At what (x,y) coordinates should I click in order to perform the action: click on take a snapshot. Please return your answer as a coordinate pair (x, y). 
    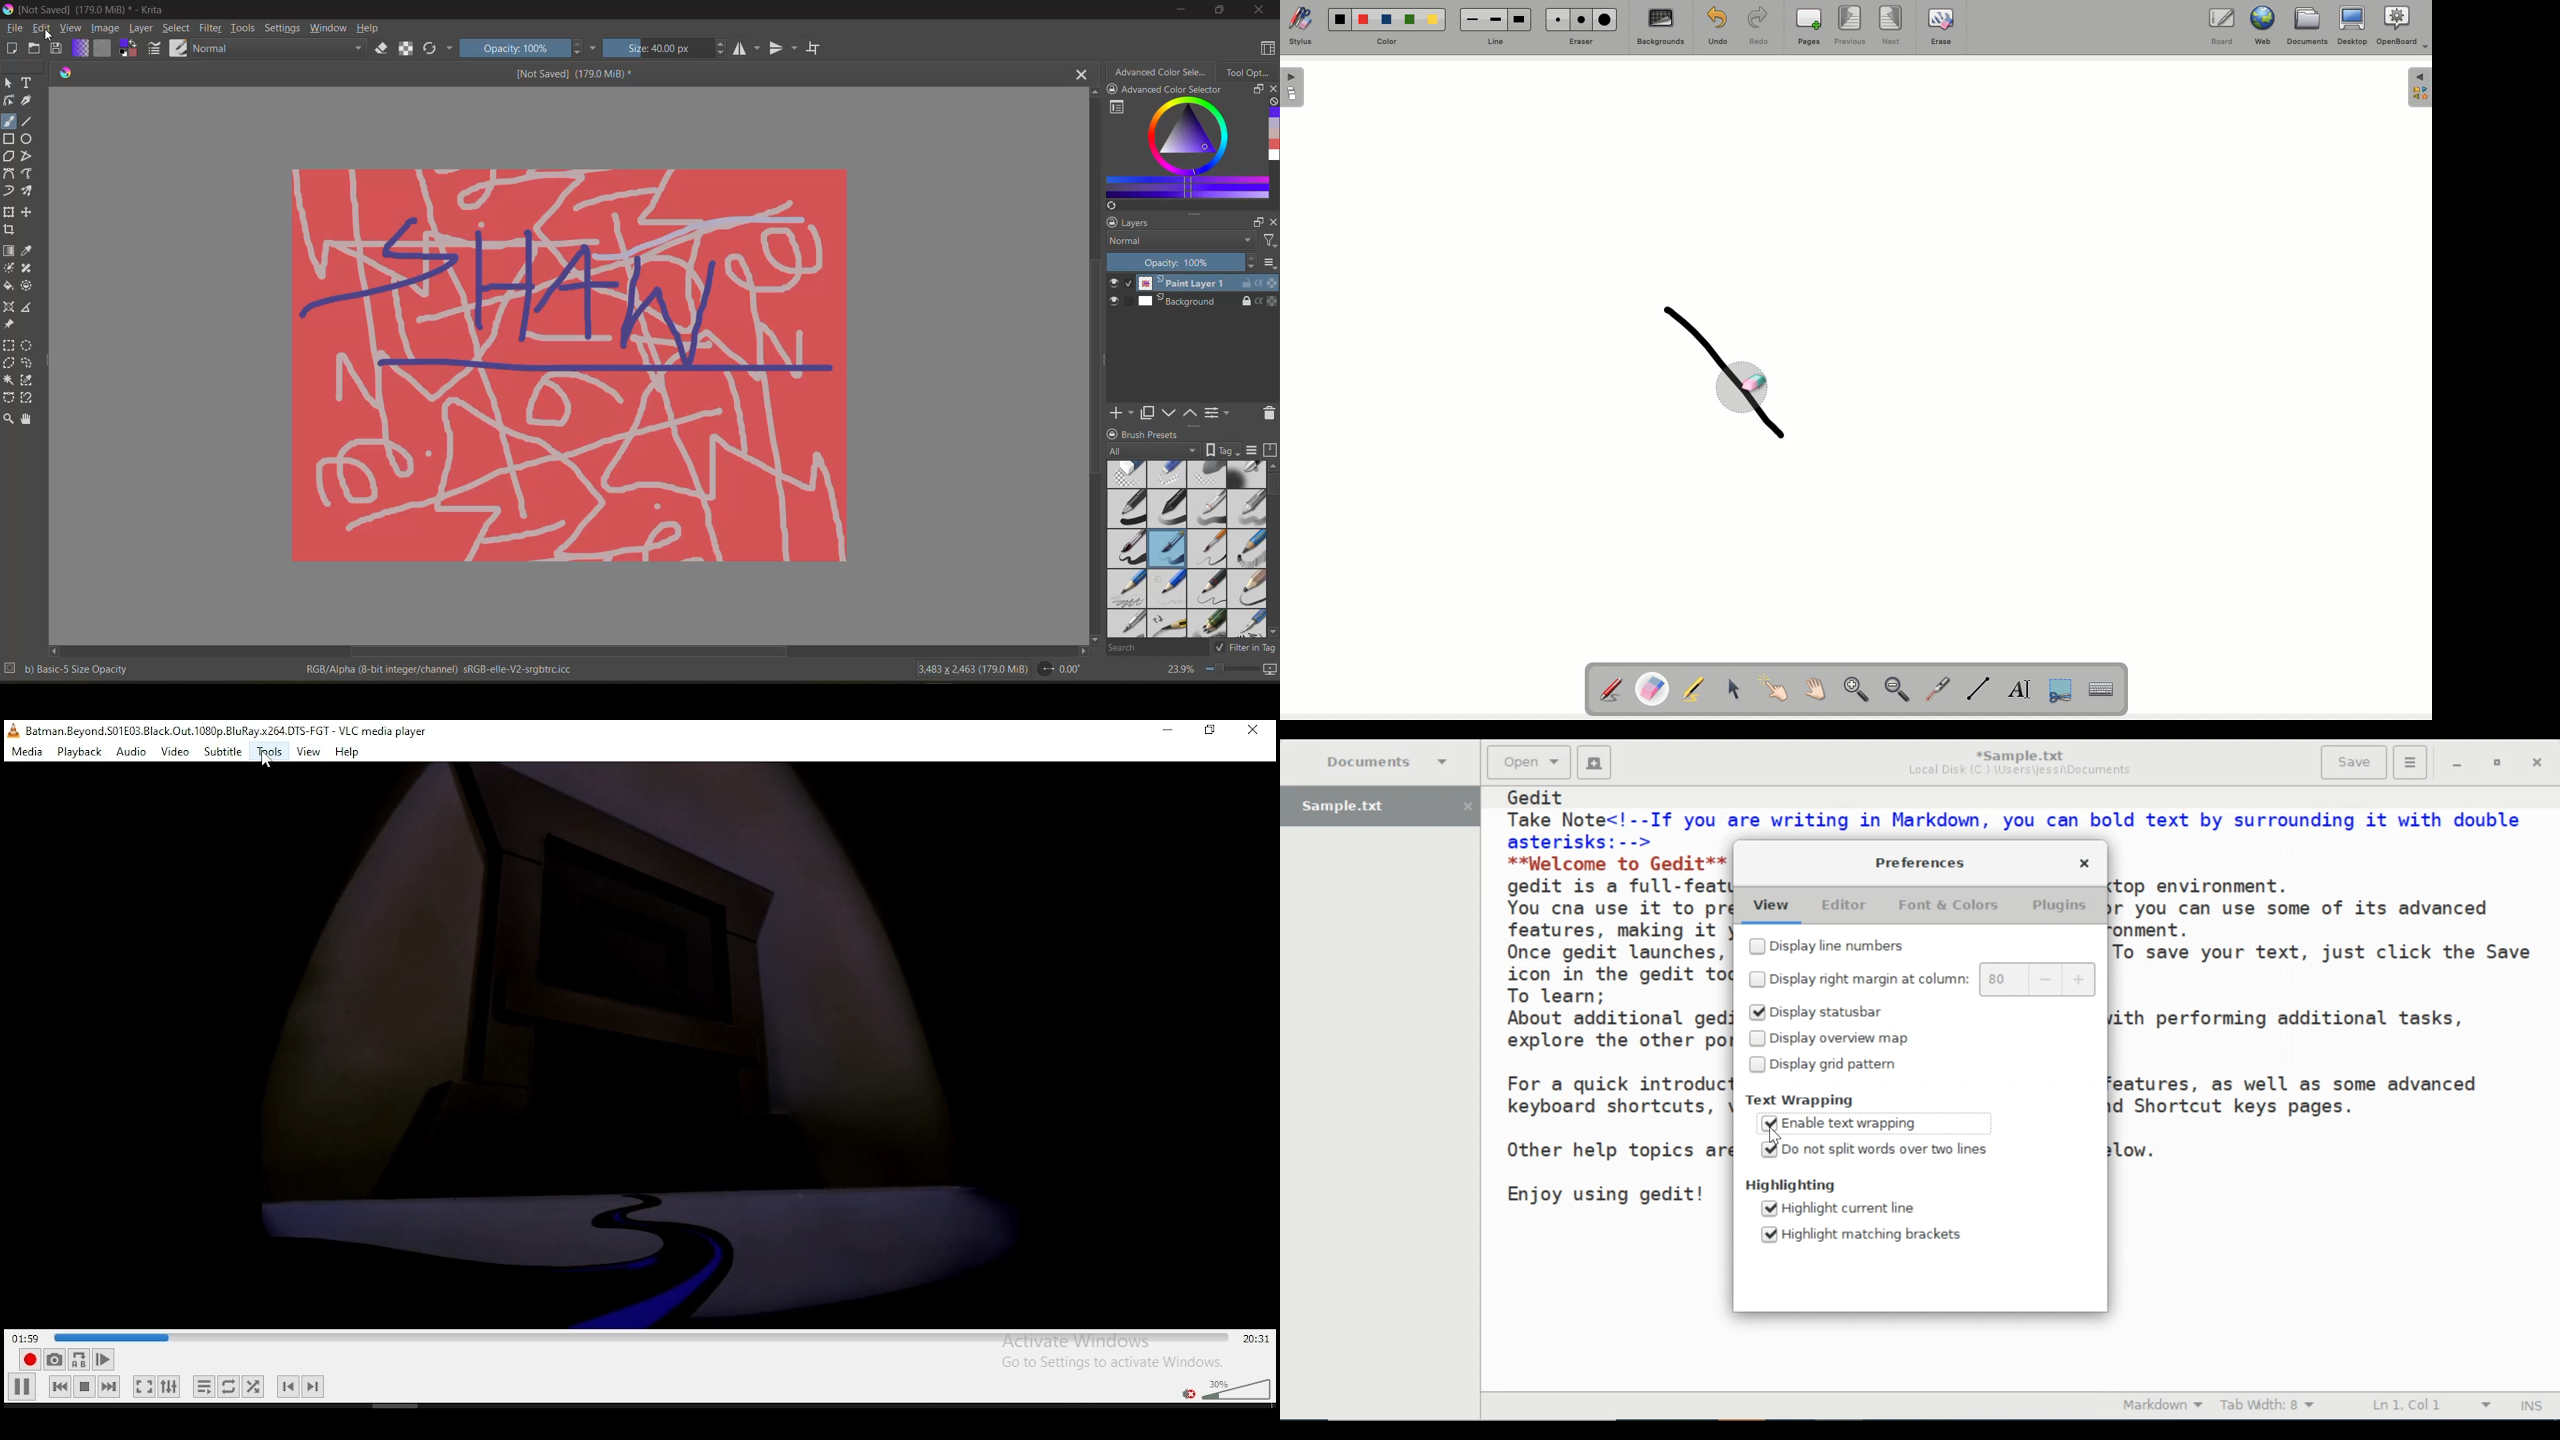
    Looking at the image, I should click on (52, 1360).